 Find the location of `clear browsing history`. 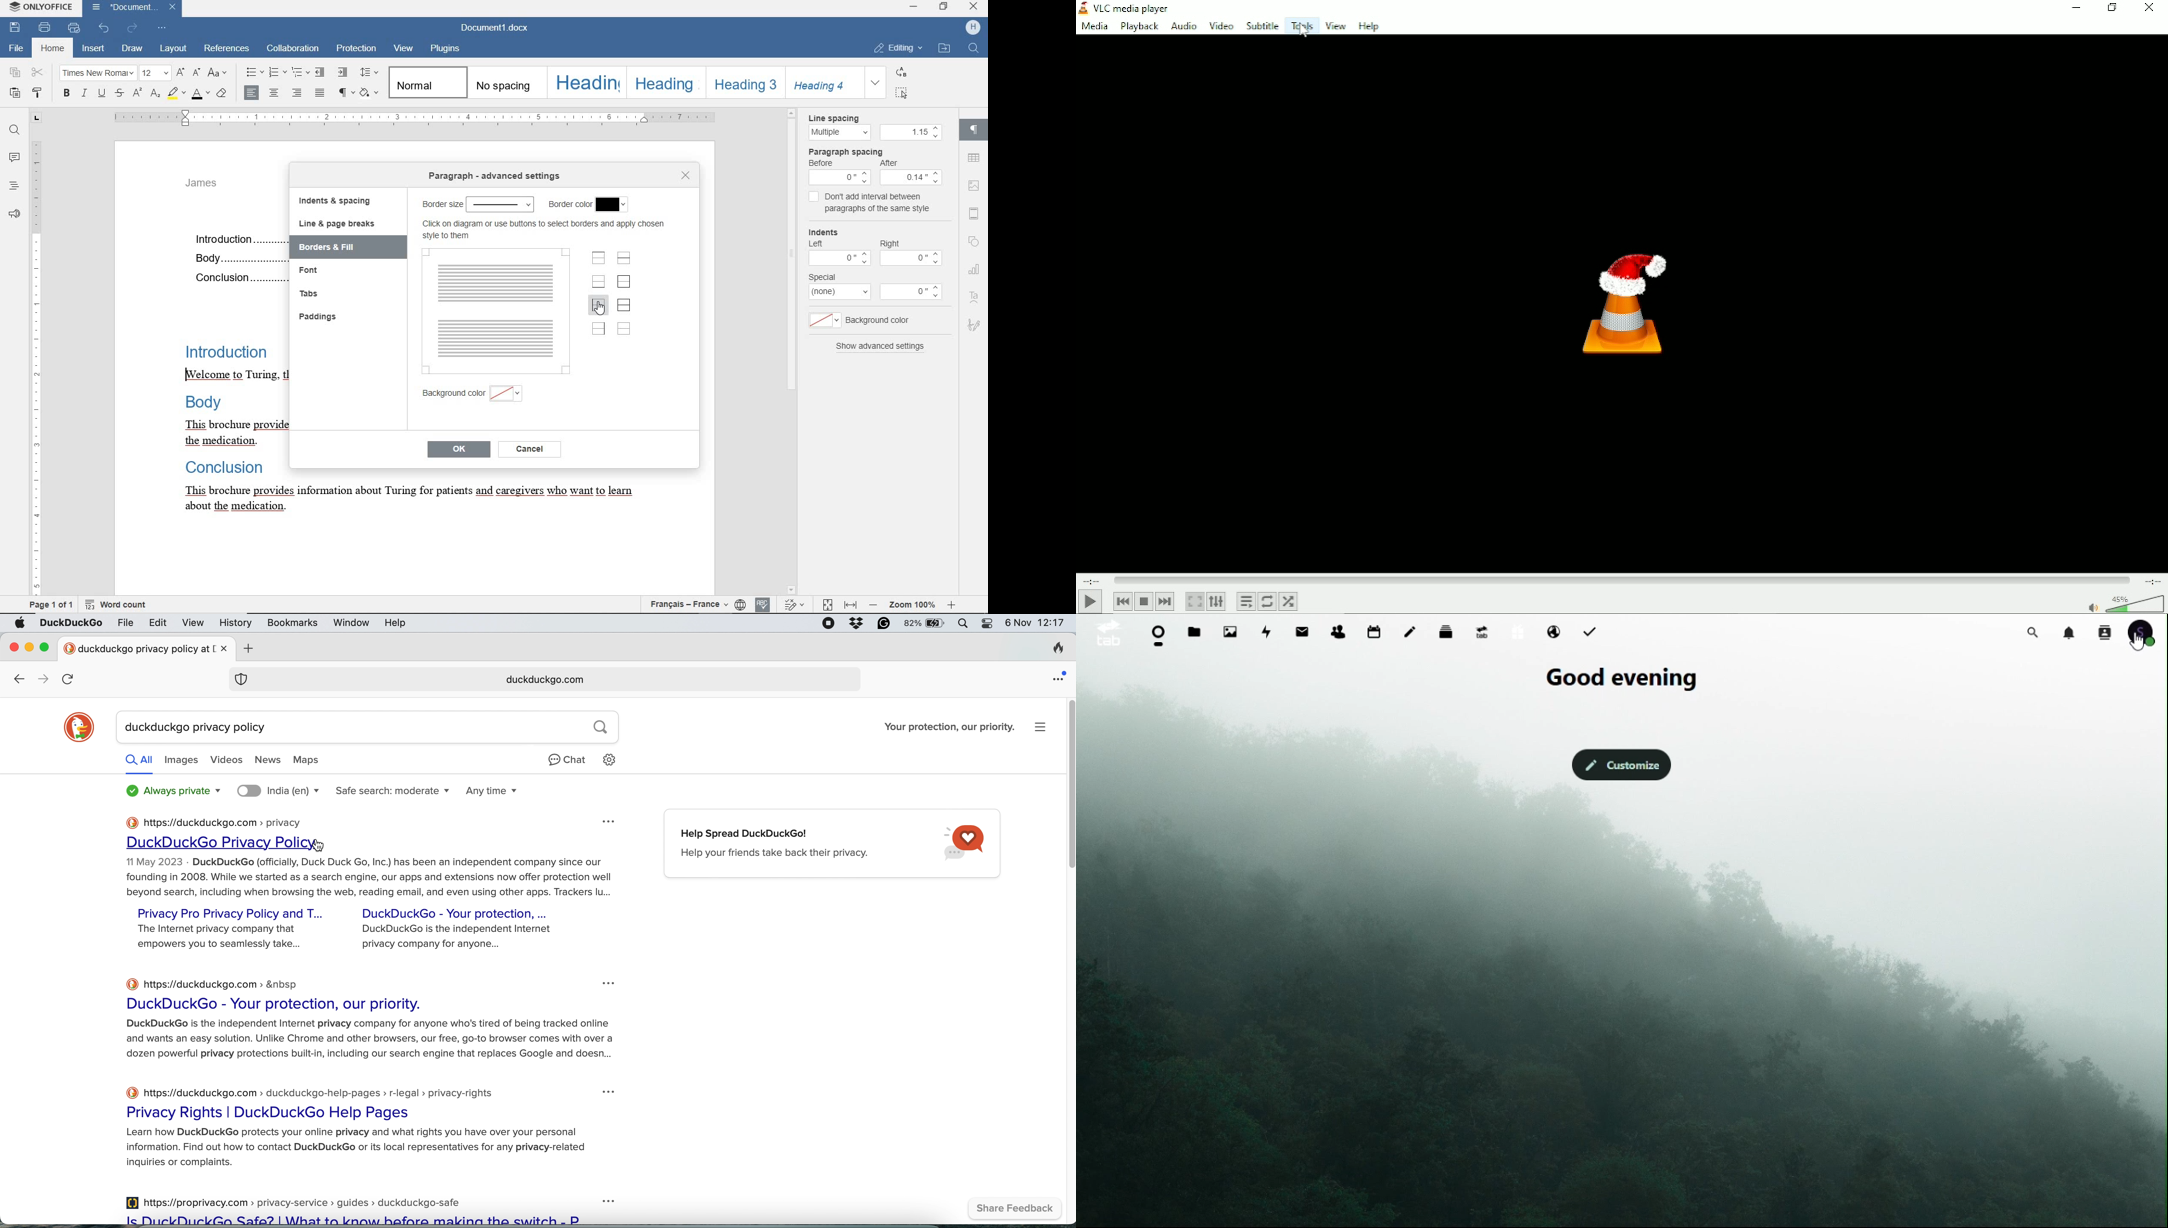

clear browsing history is located at coordinates (1053, 650).